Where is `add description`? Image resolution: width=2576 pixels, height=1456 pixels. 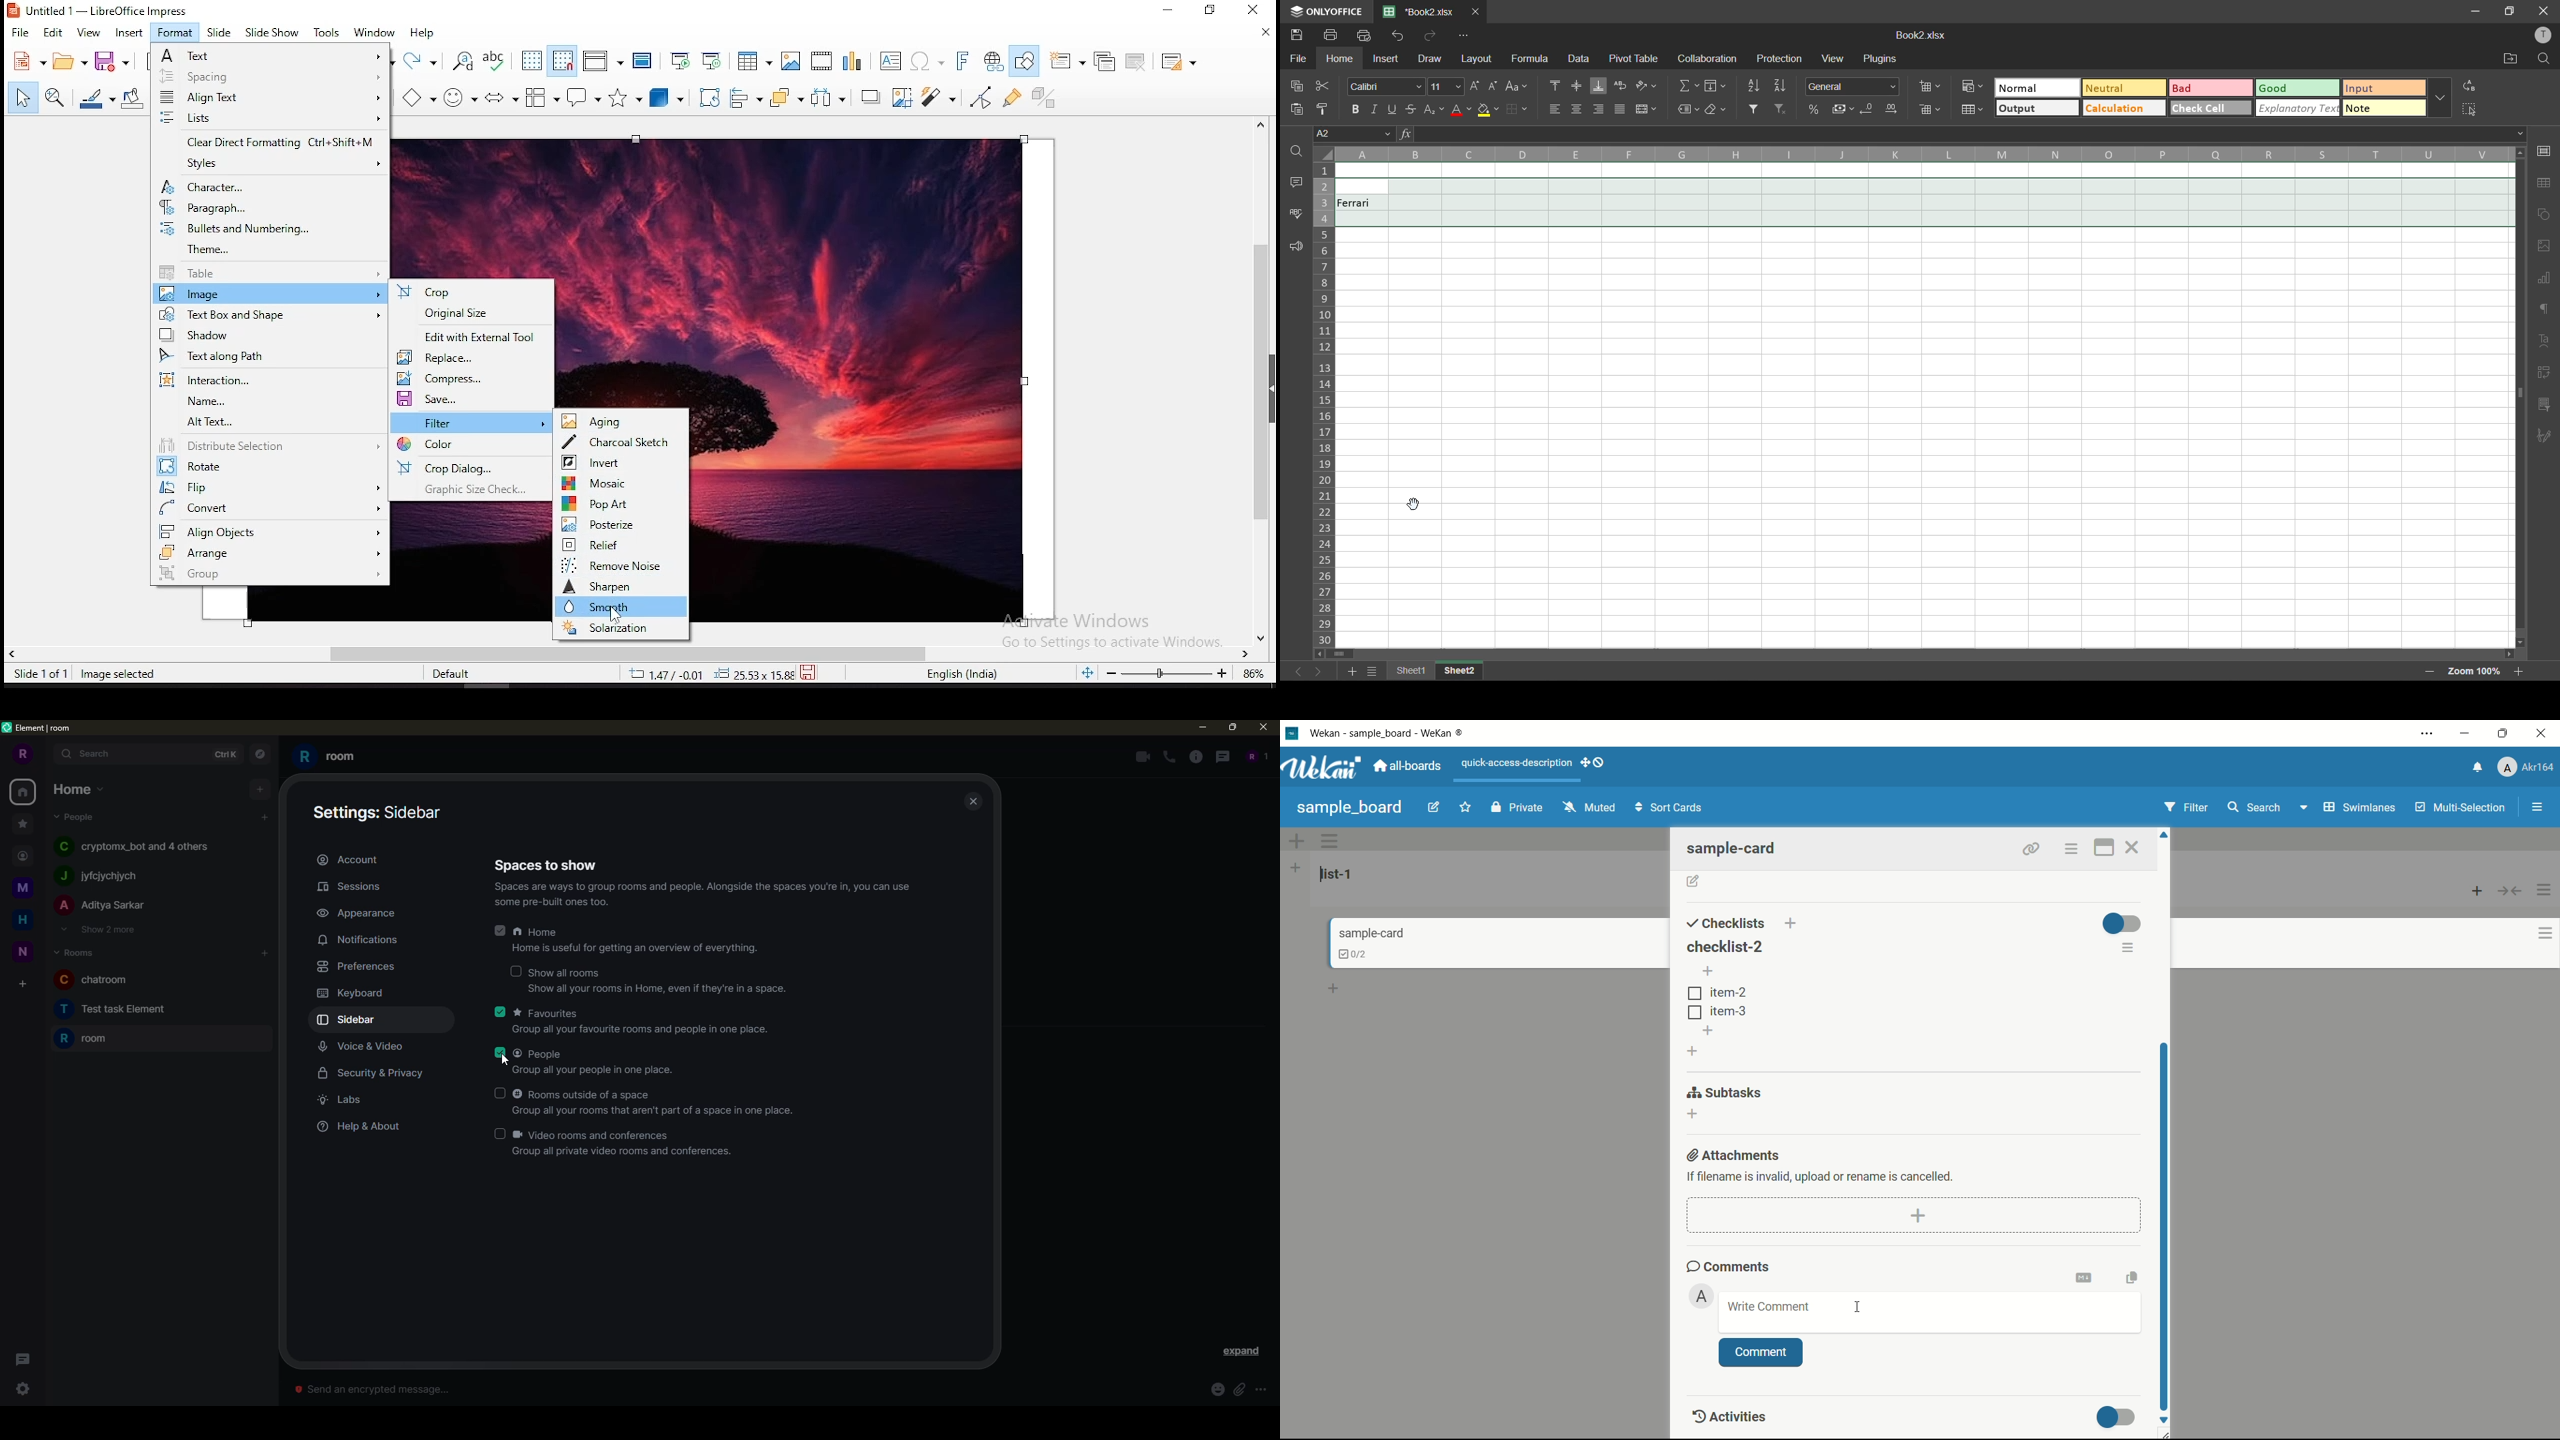 add description is located at coordinates (1693, 882).